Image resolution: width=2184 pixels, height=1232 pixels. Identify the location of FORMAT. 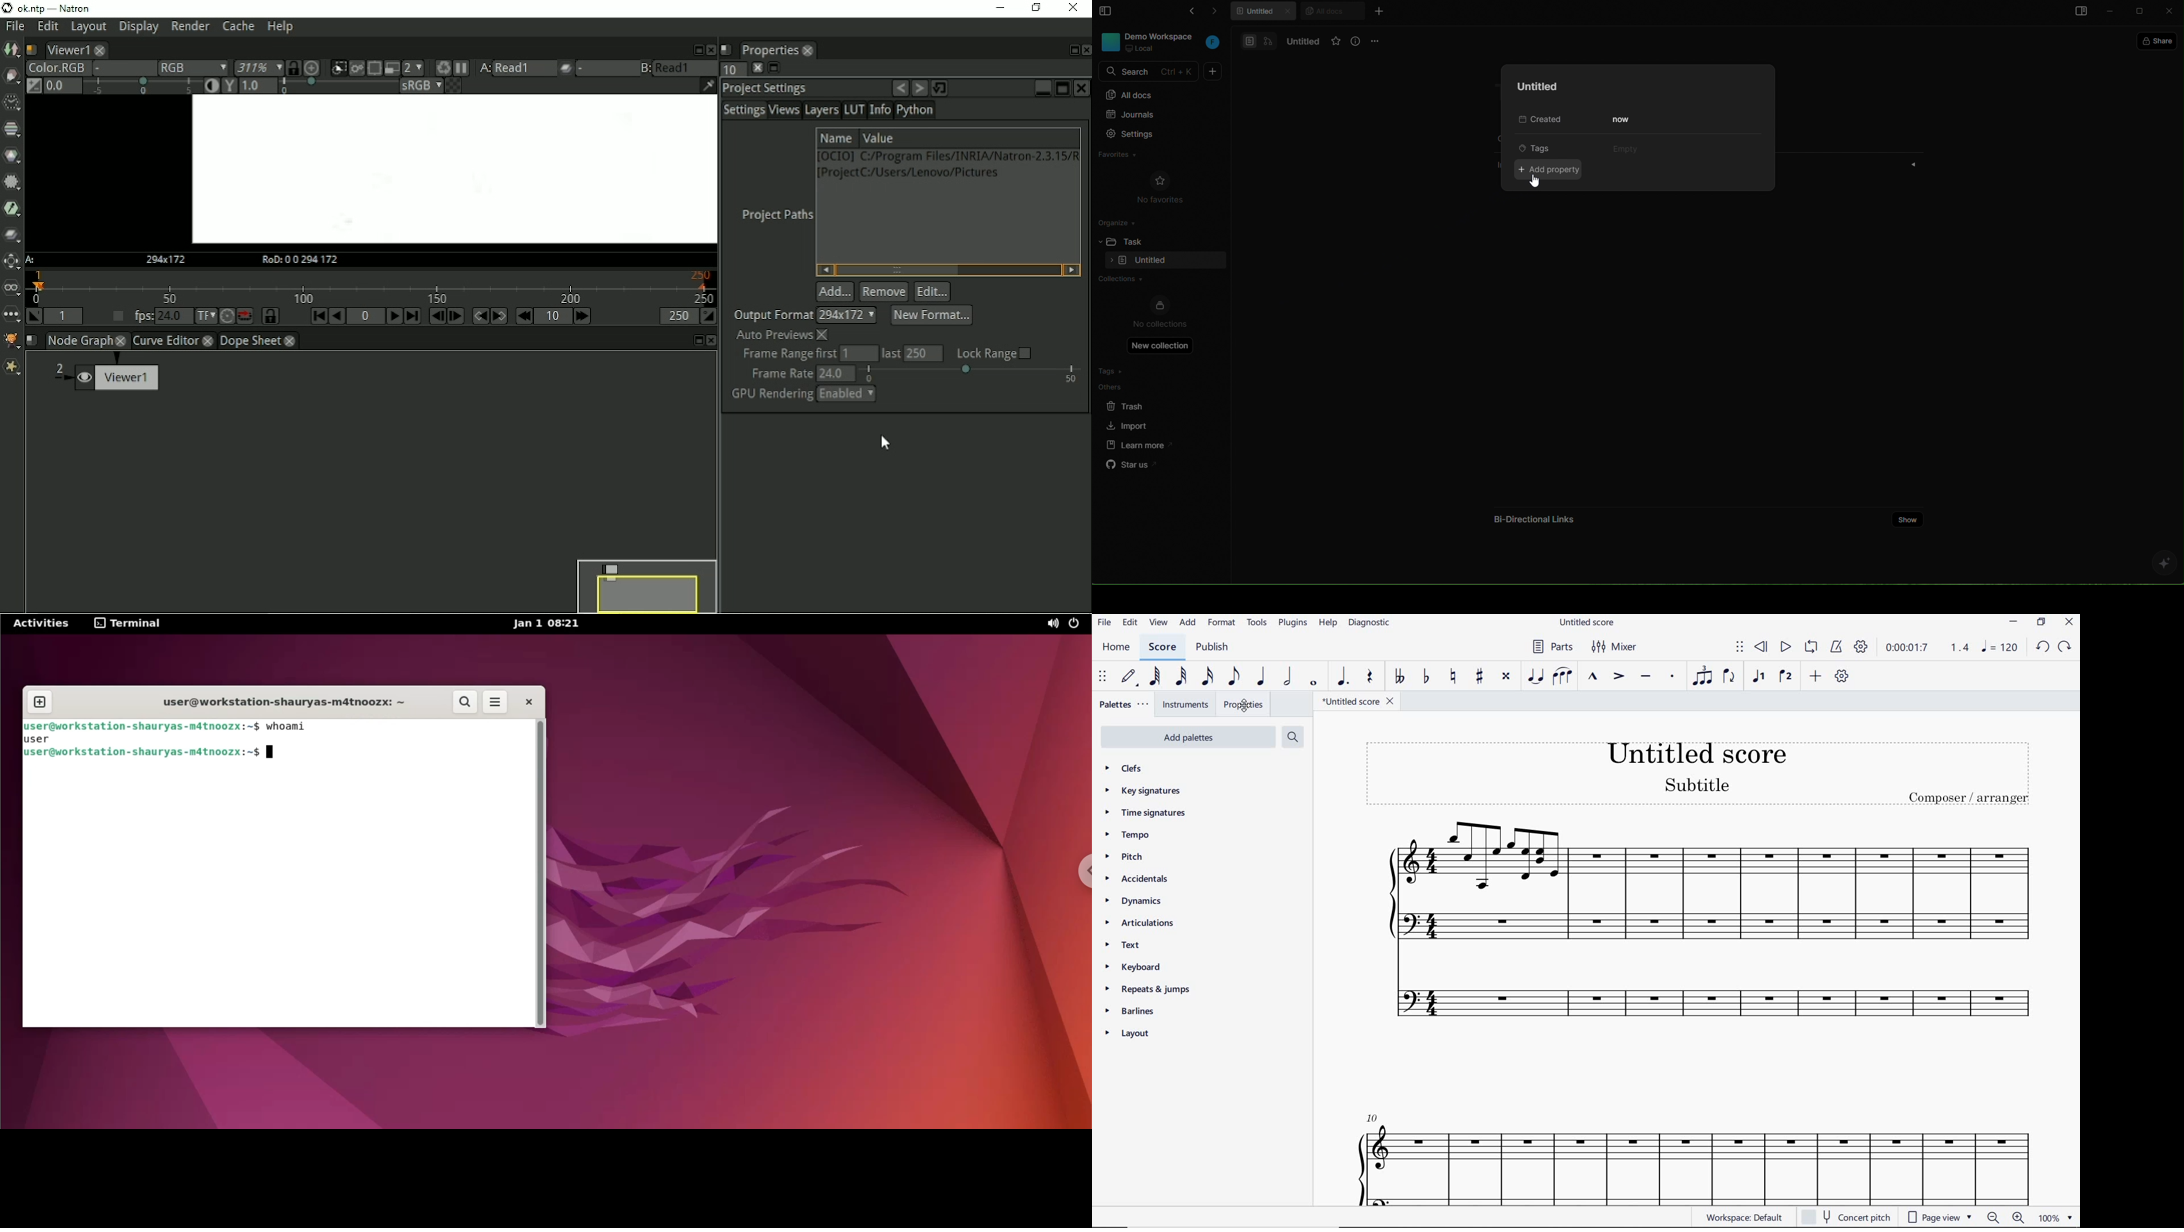
(1223, 623).